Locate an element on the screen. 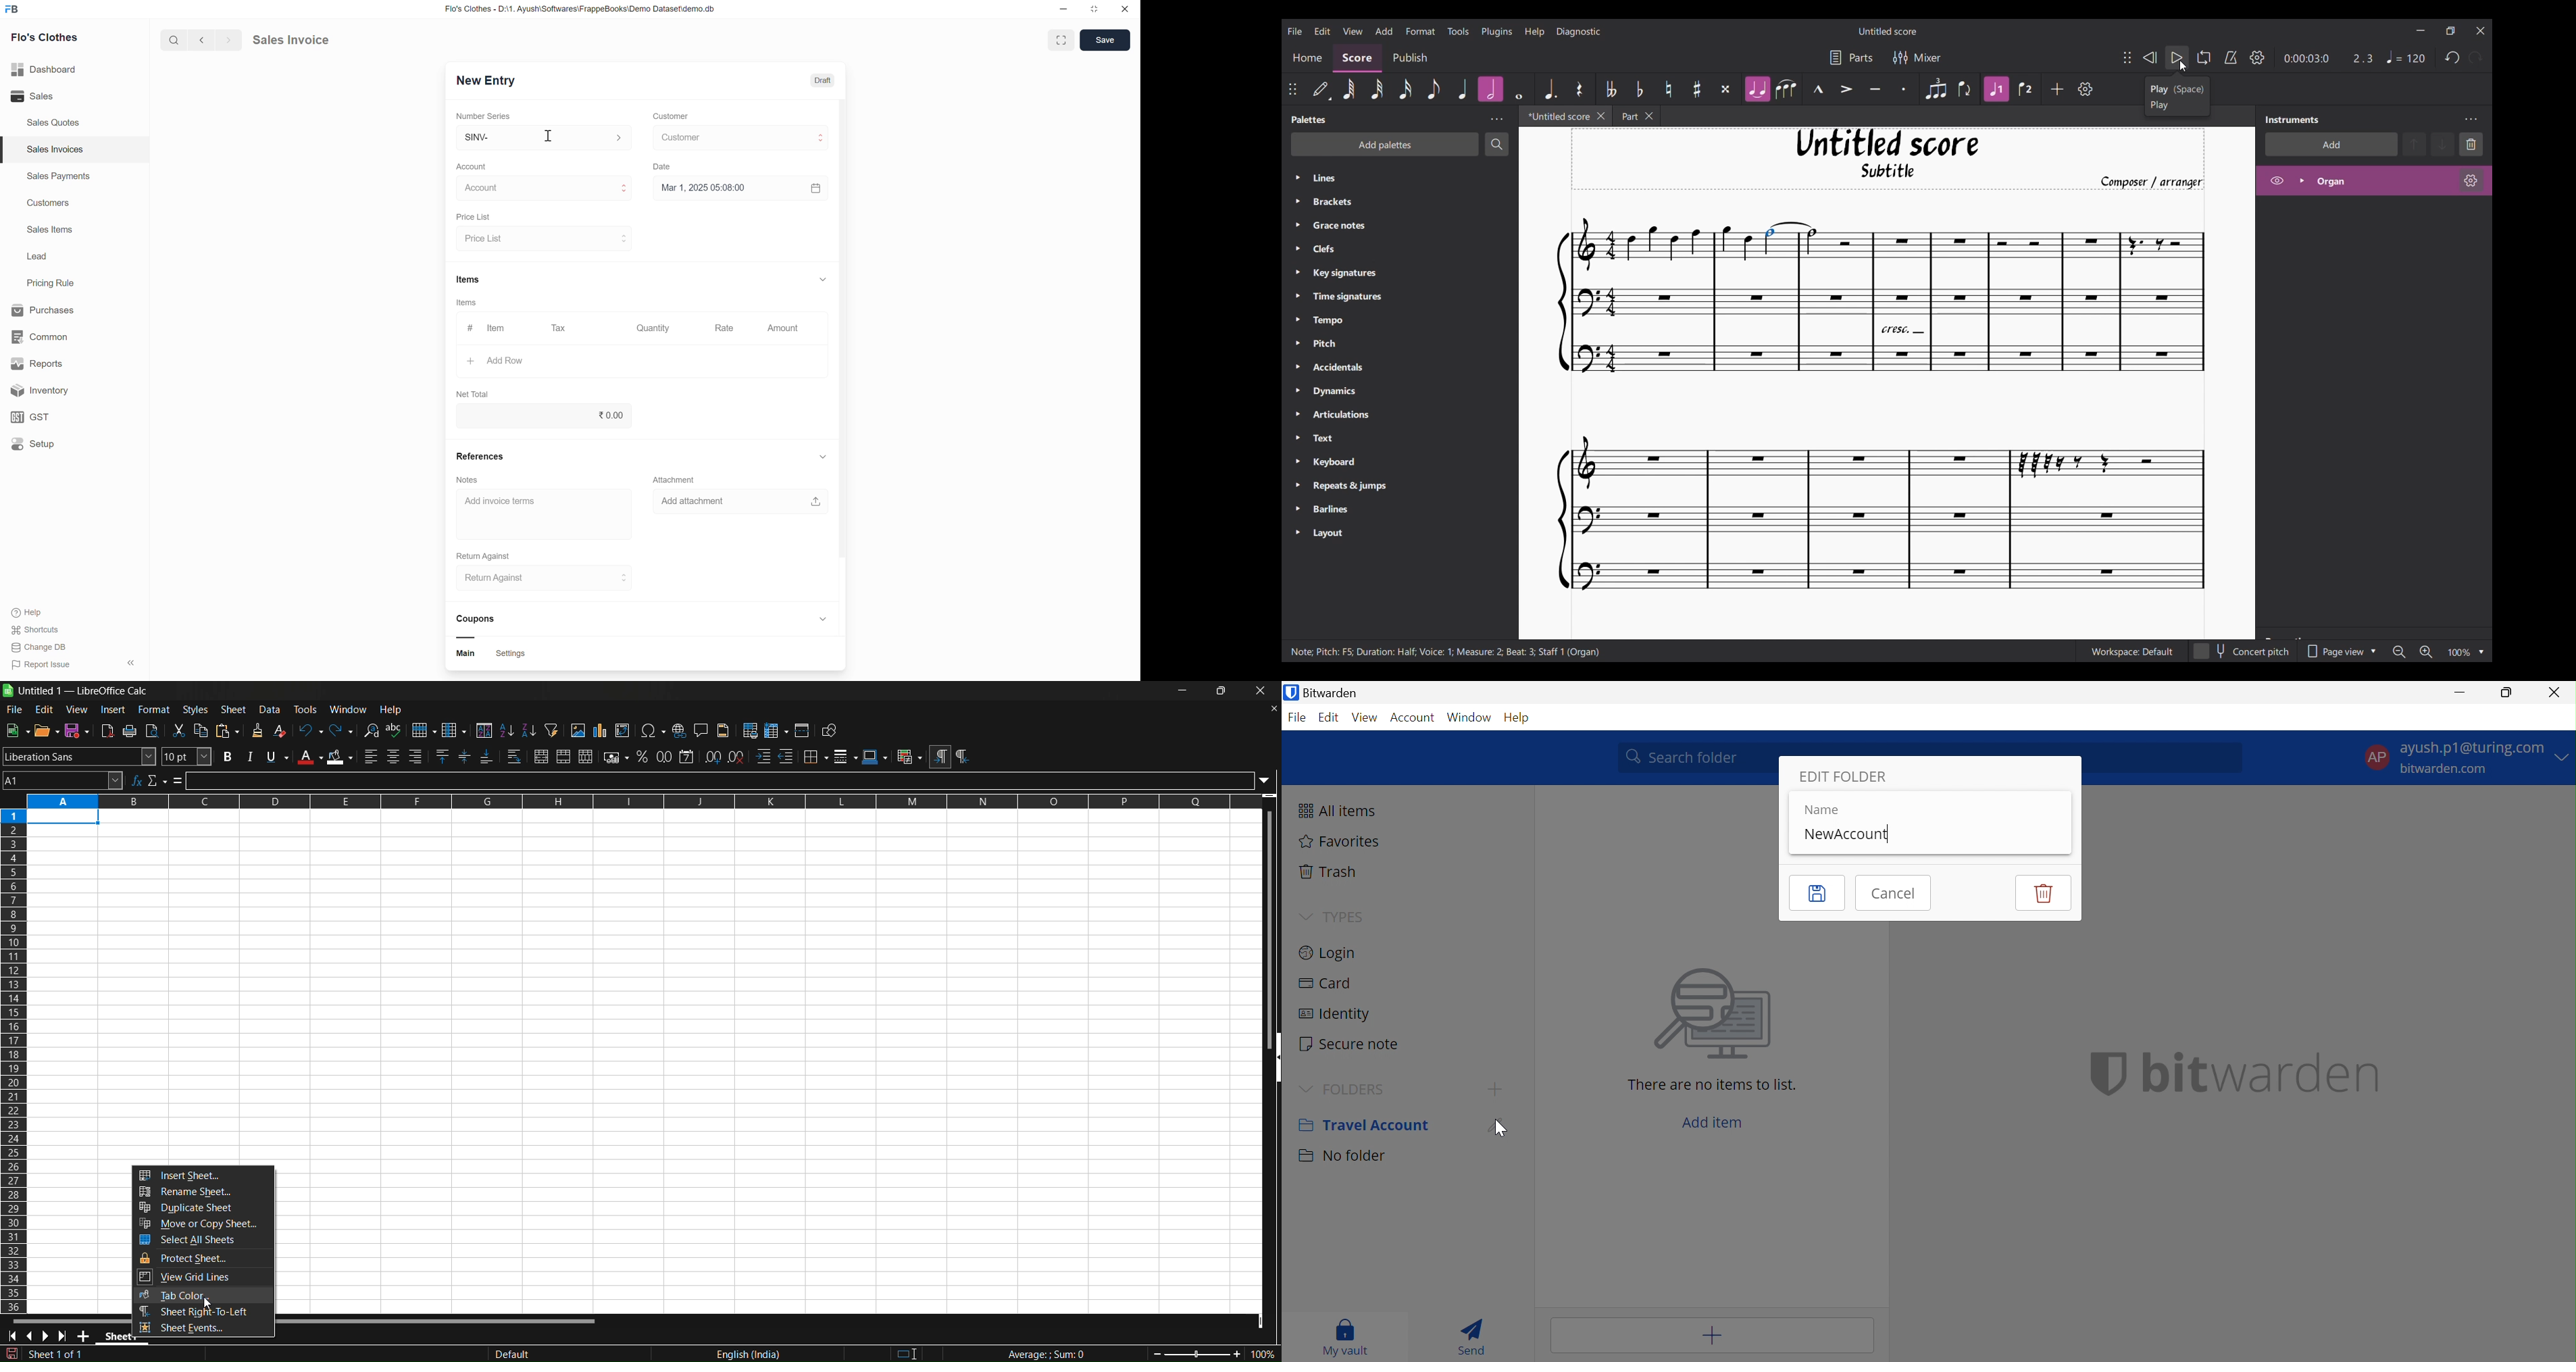 This screenshot has width=2576, height=1372. Highlighted after current selection is located at coordinates (1997, 89).